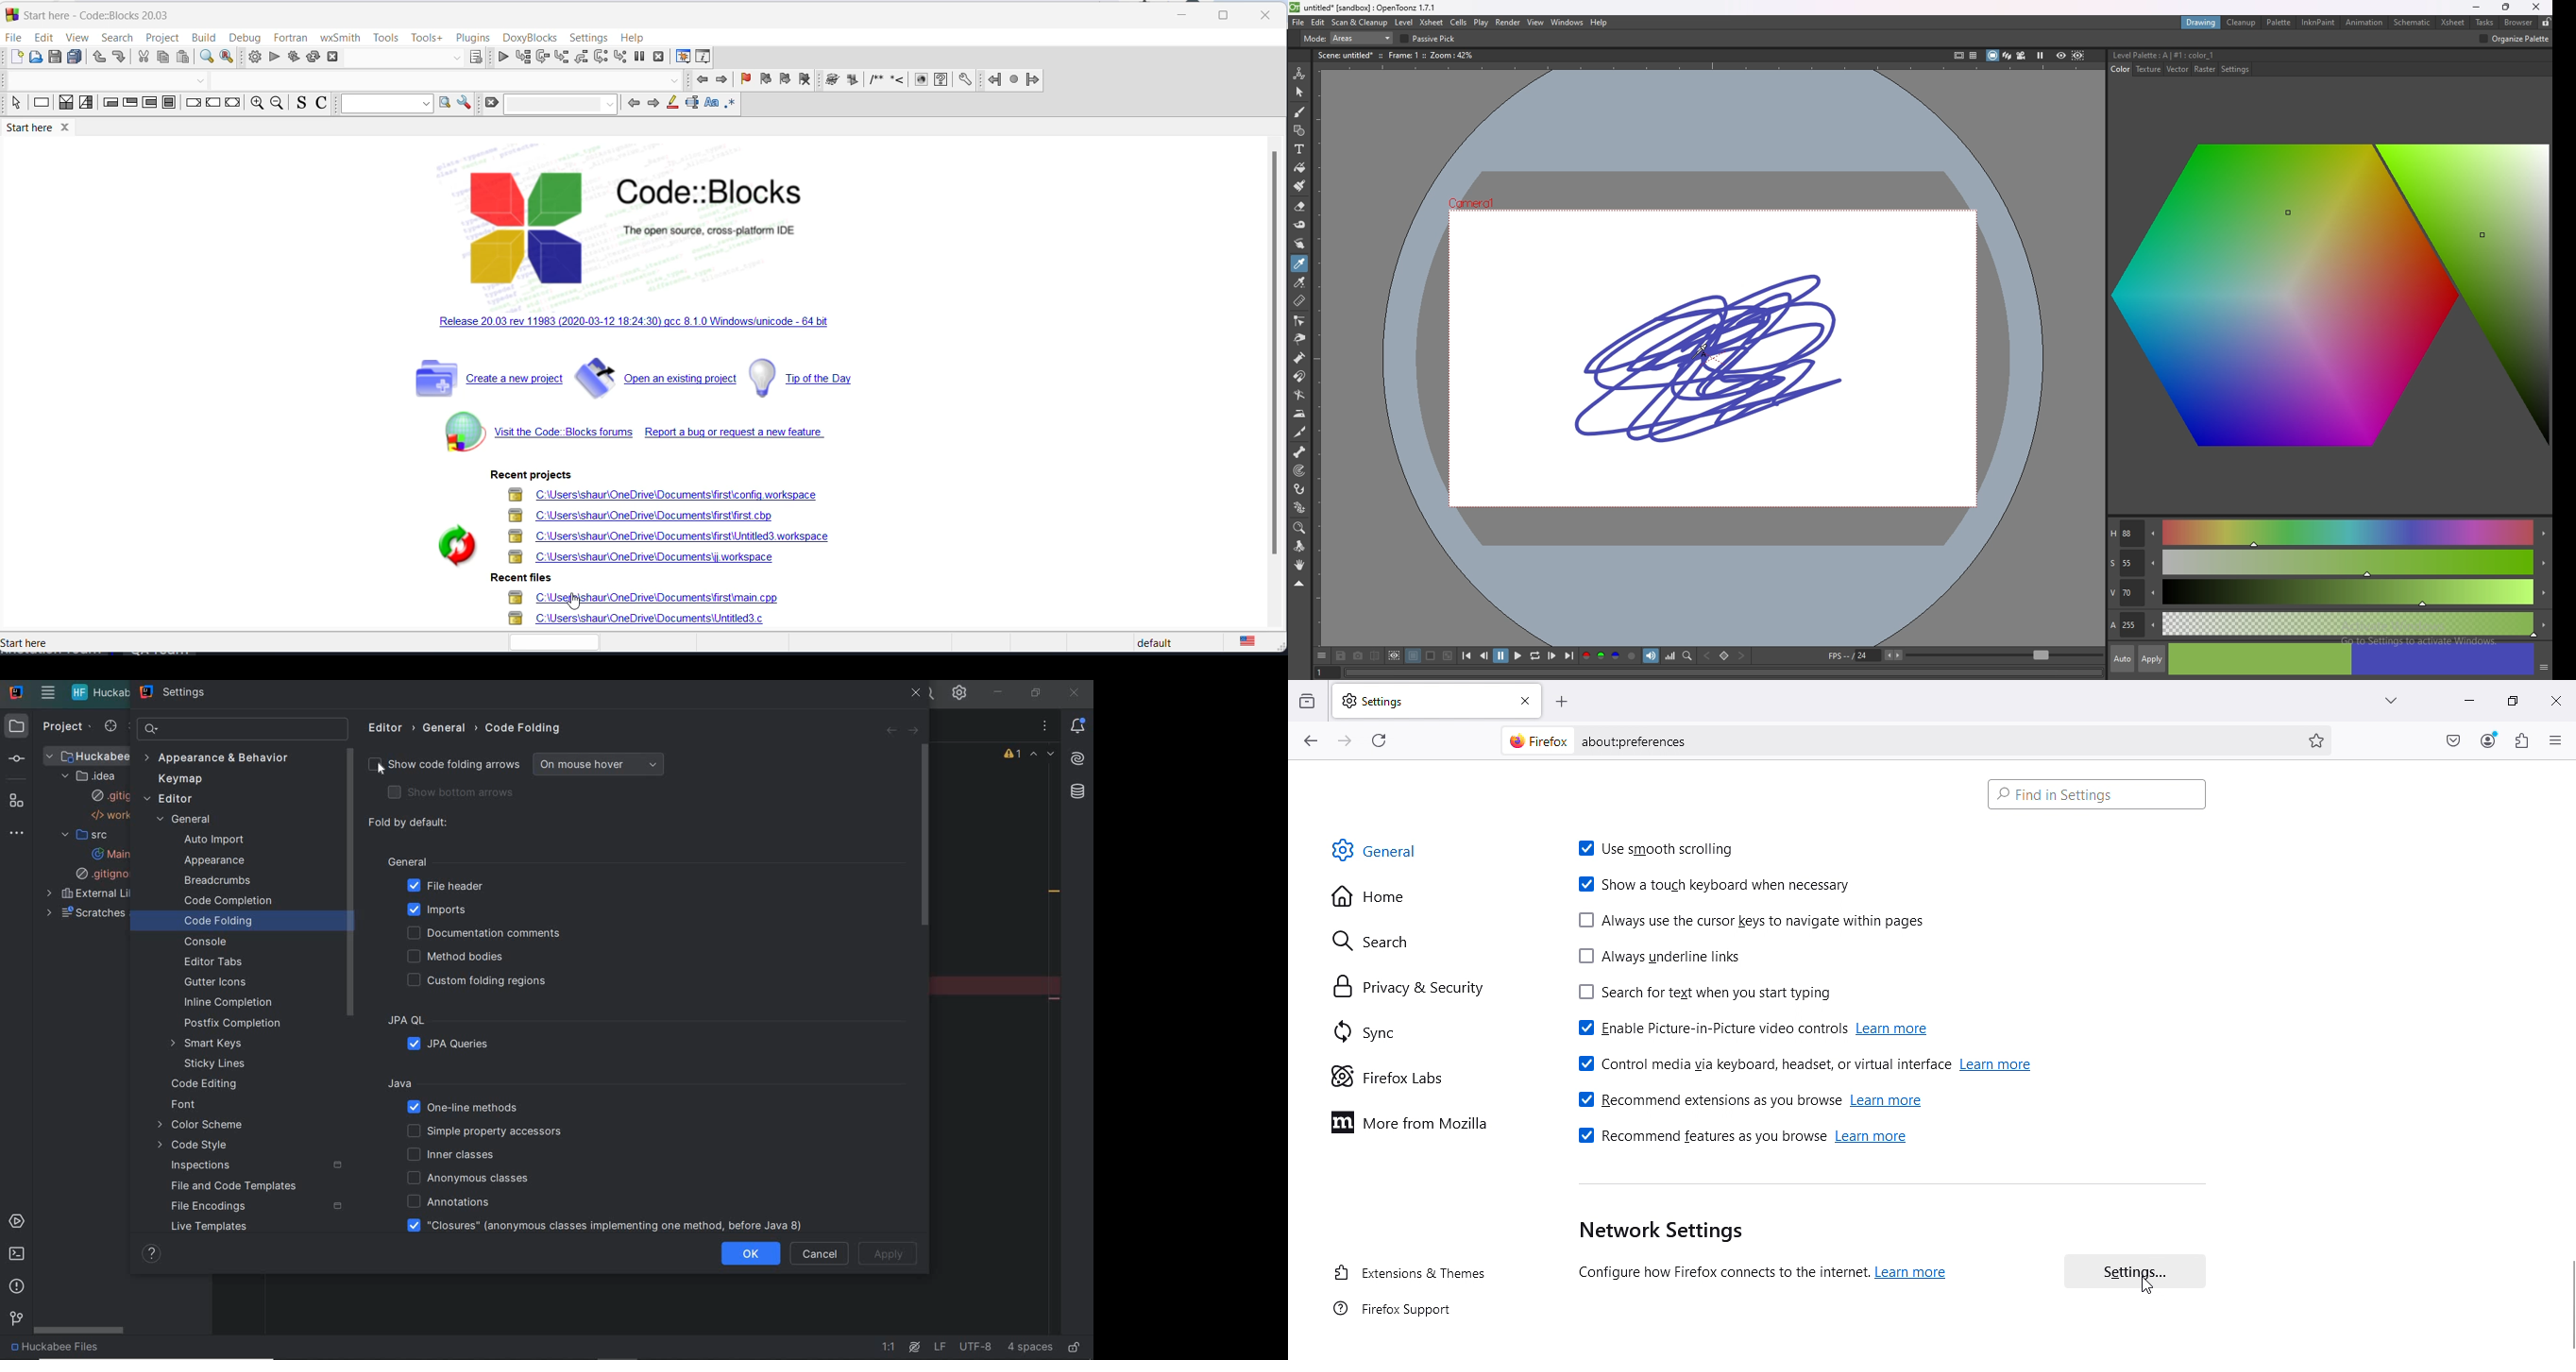 Image resolution: width=2576 pixels, height=1372 pixels. What do you see at coordinates (1761, 1062) in the screenshot?
I see `Control media via keyboard, headset or virtual interface` at bounding box center [1761, 1062].